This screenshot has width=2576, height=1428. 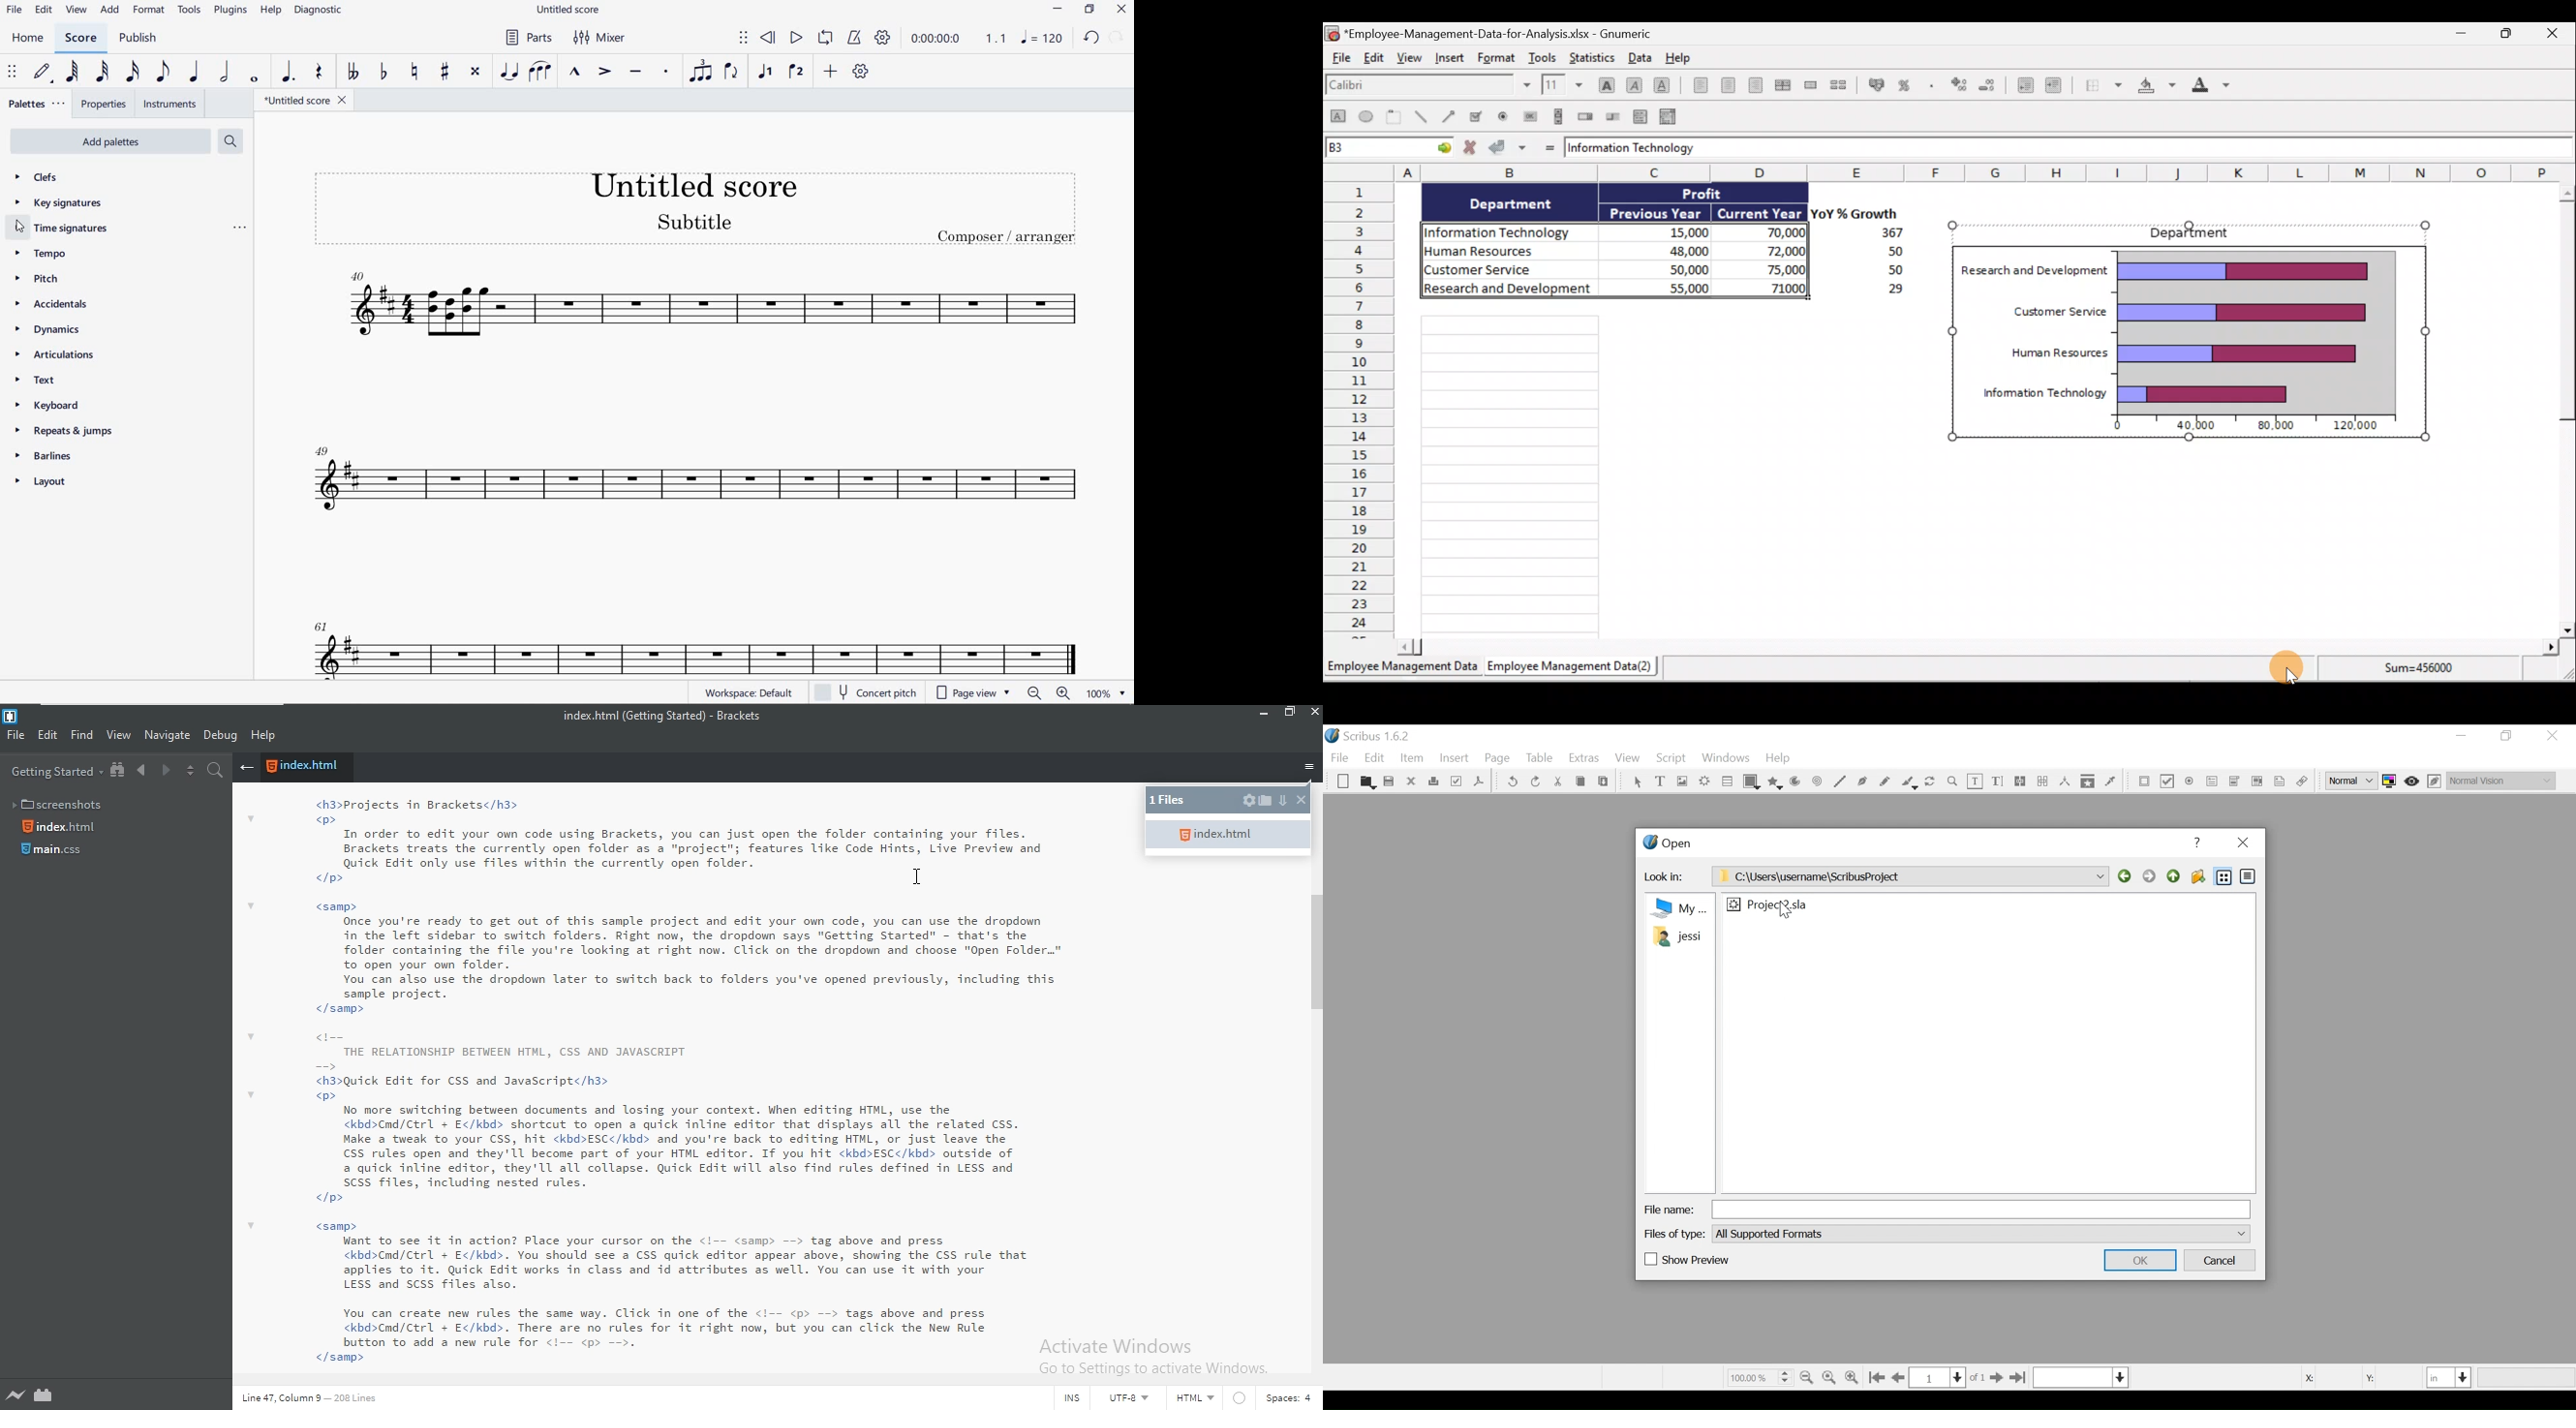 I want to click on close menu, so click(x=246, y=768).